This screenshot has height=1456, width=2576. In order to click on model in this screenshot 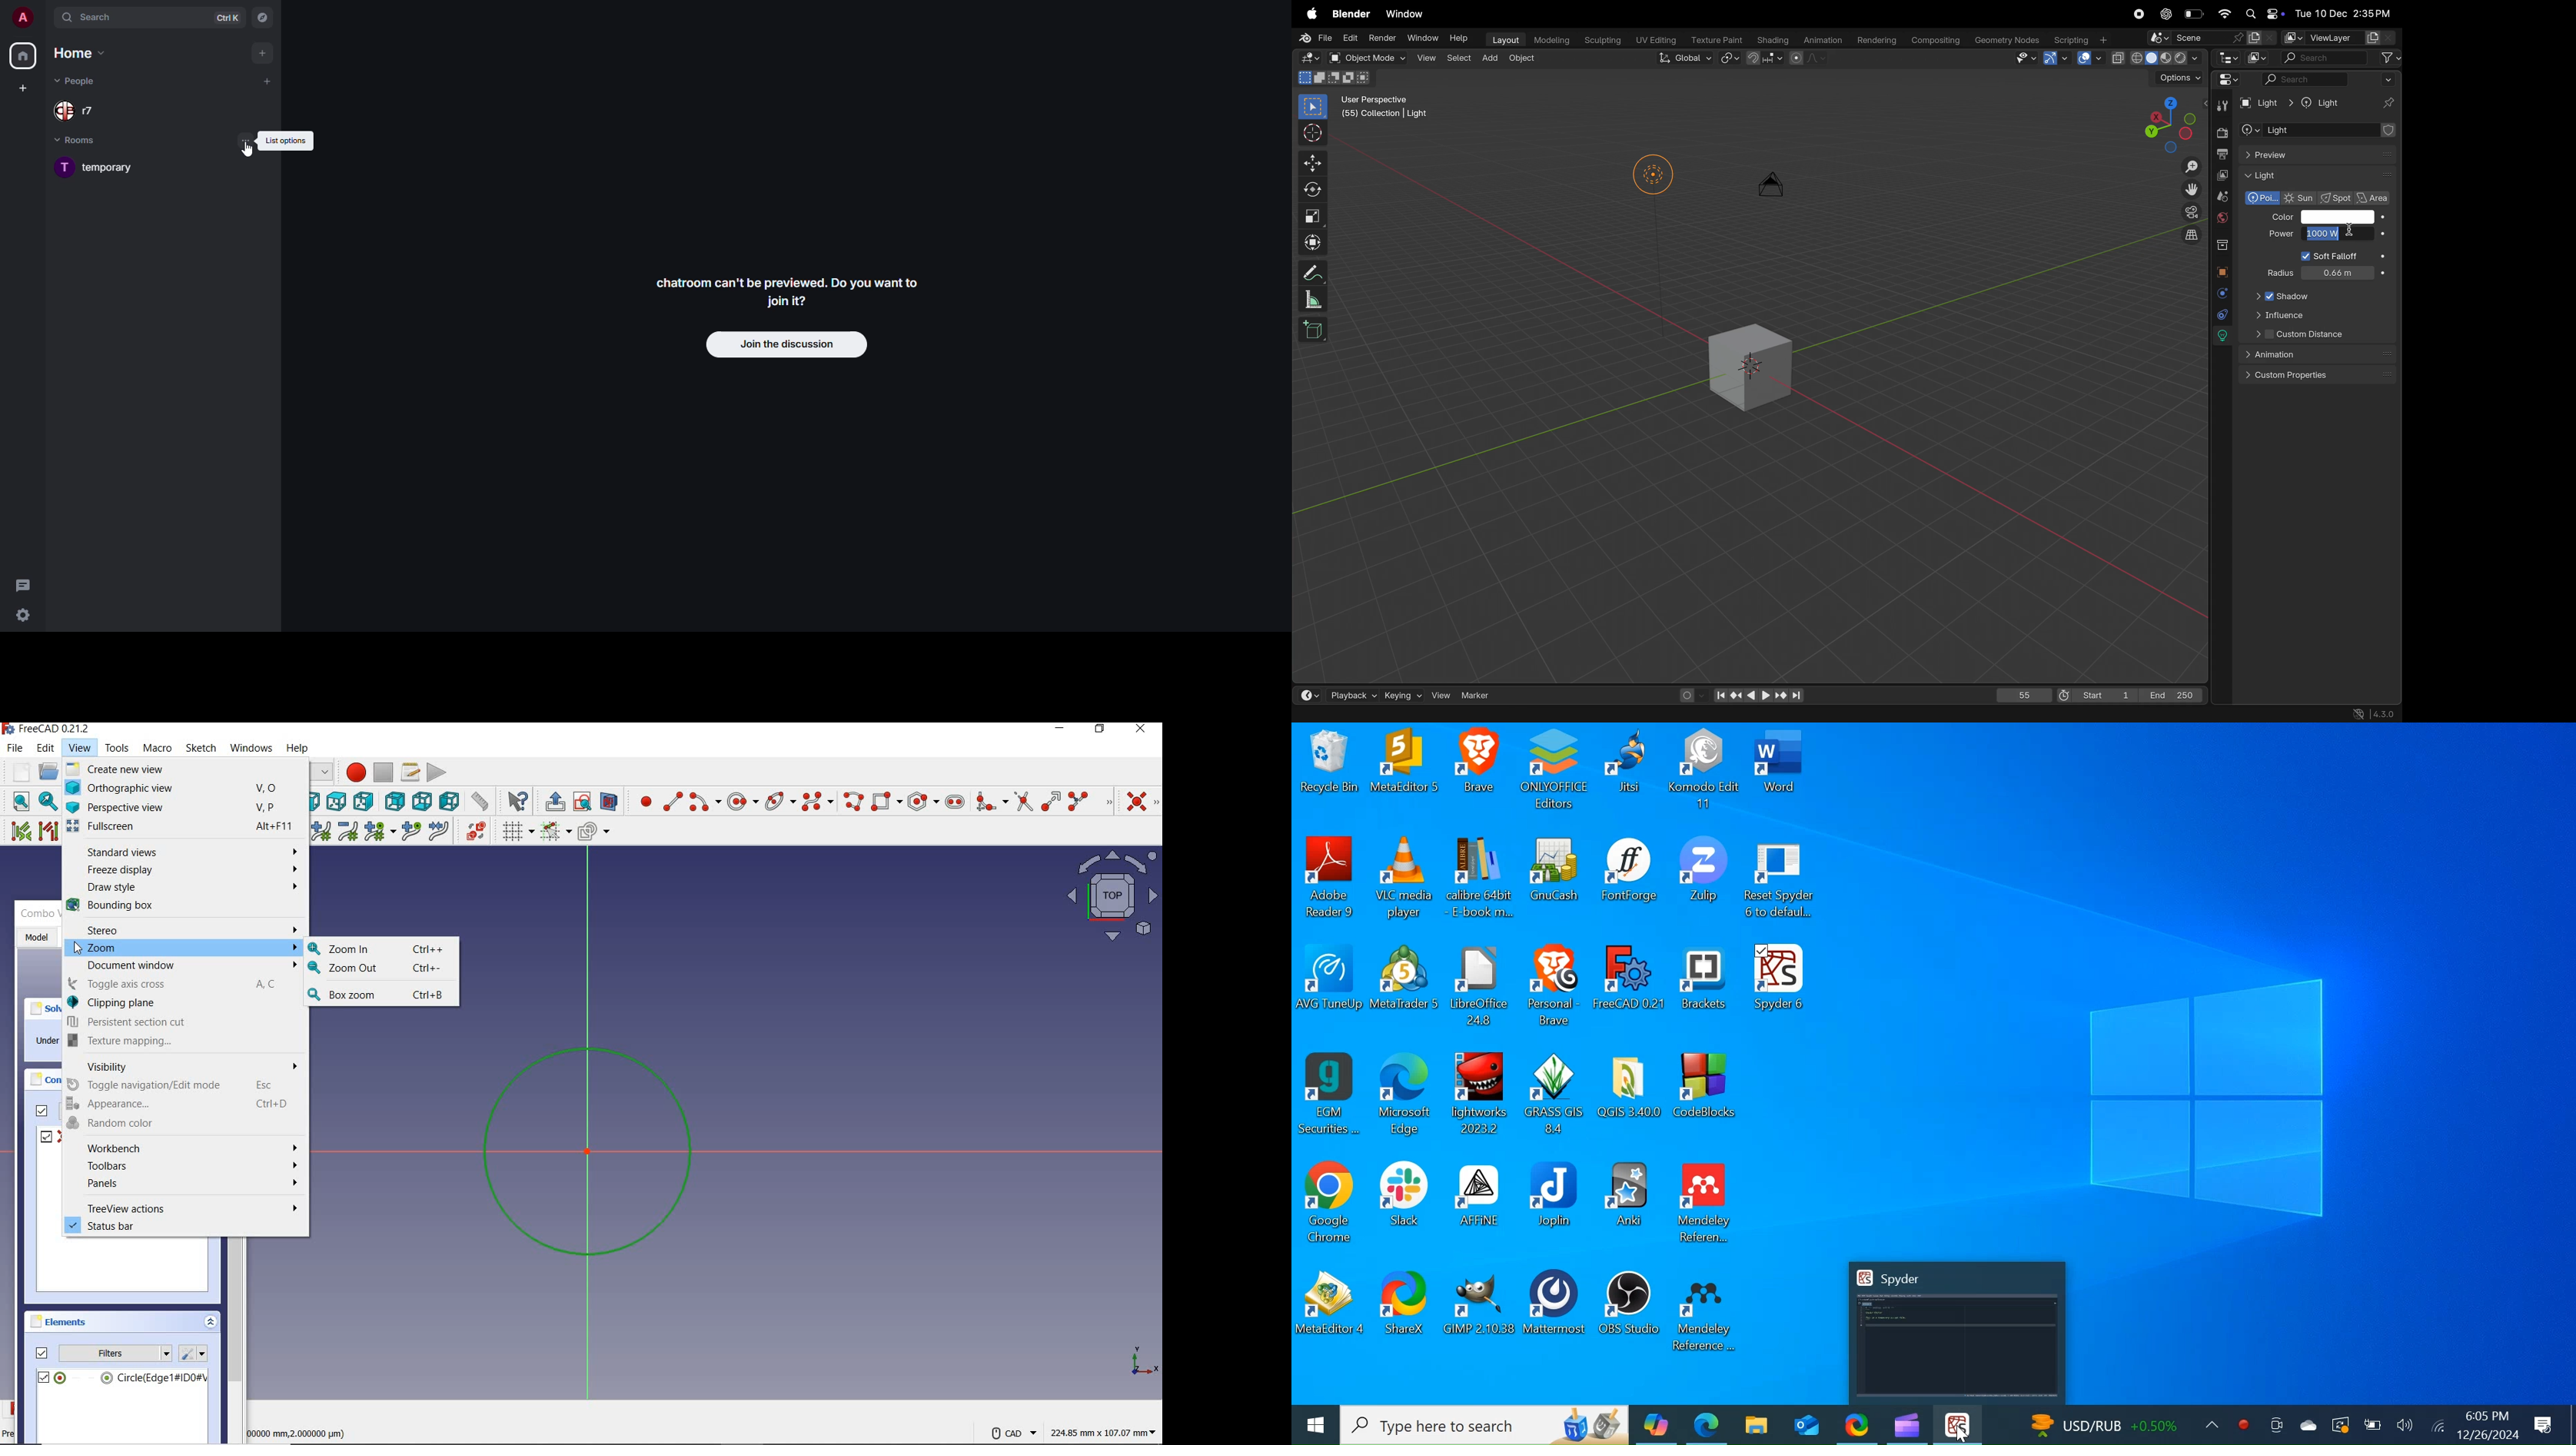, I will do `click(36, 938)`.